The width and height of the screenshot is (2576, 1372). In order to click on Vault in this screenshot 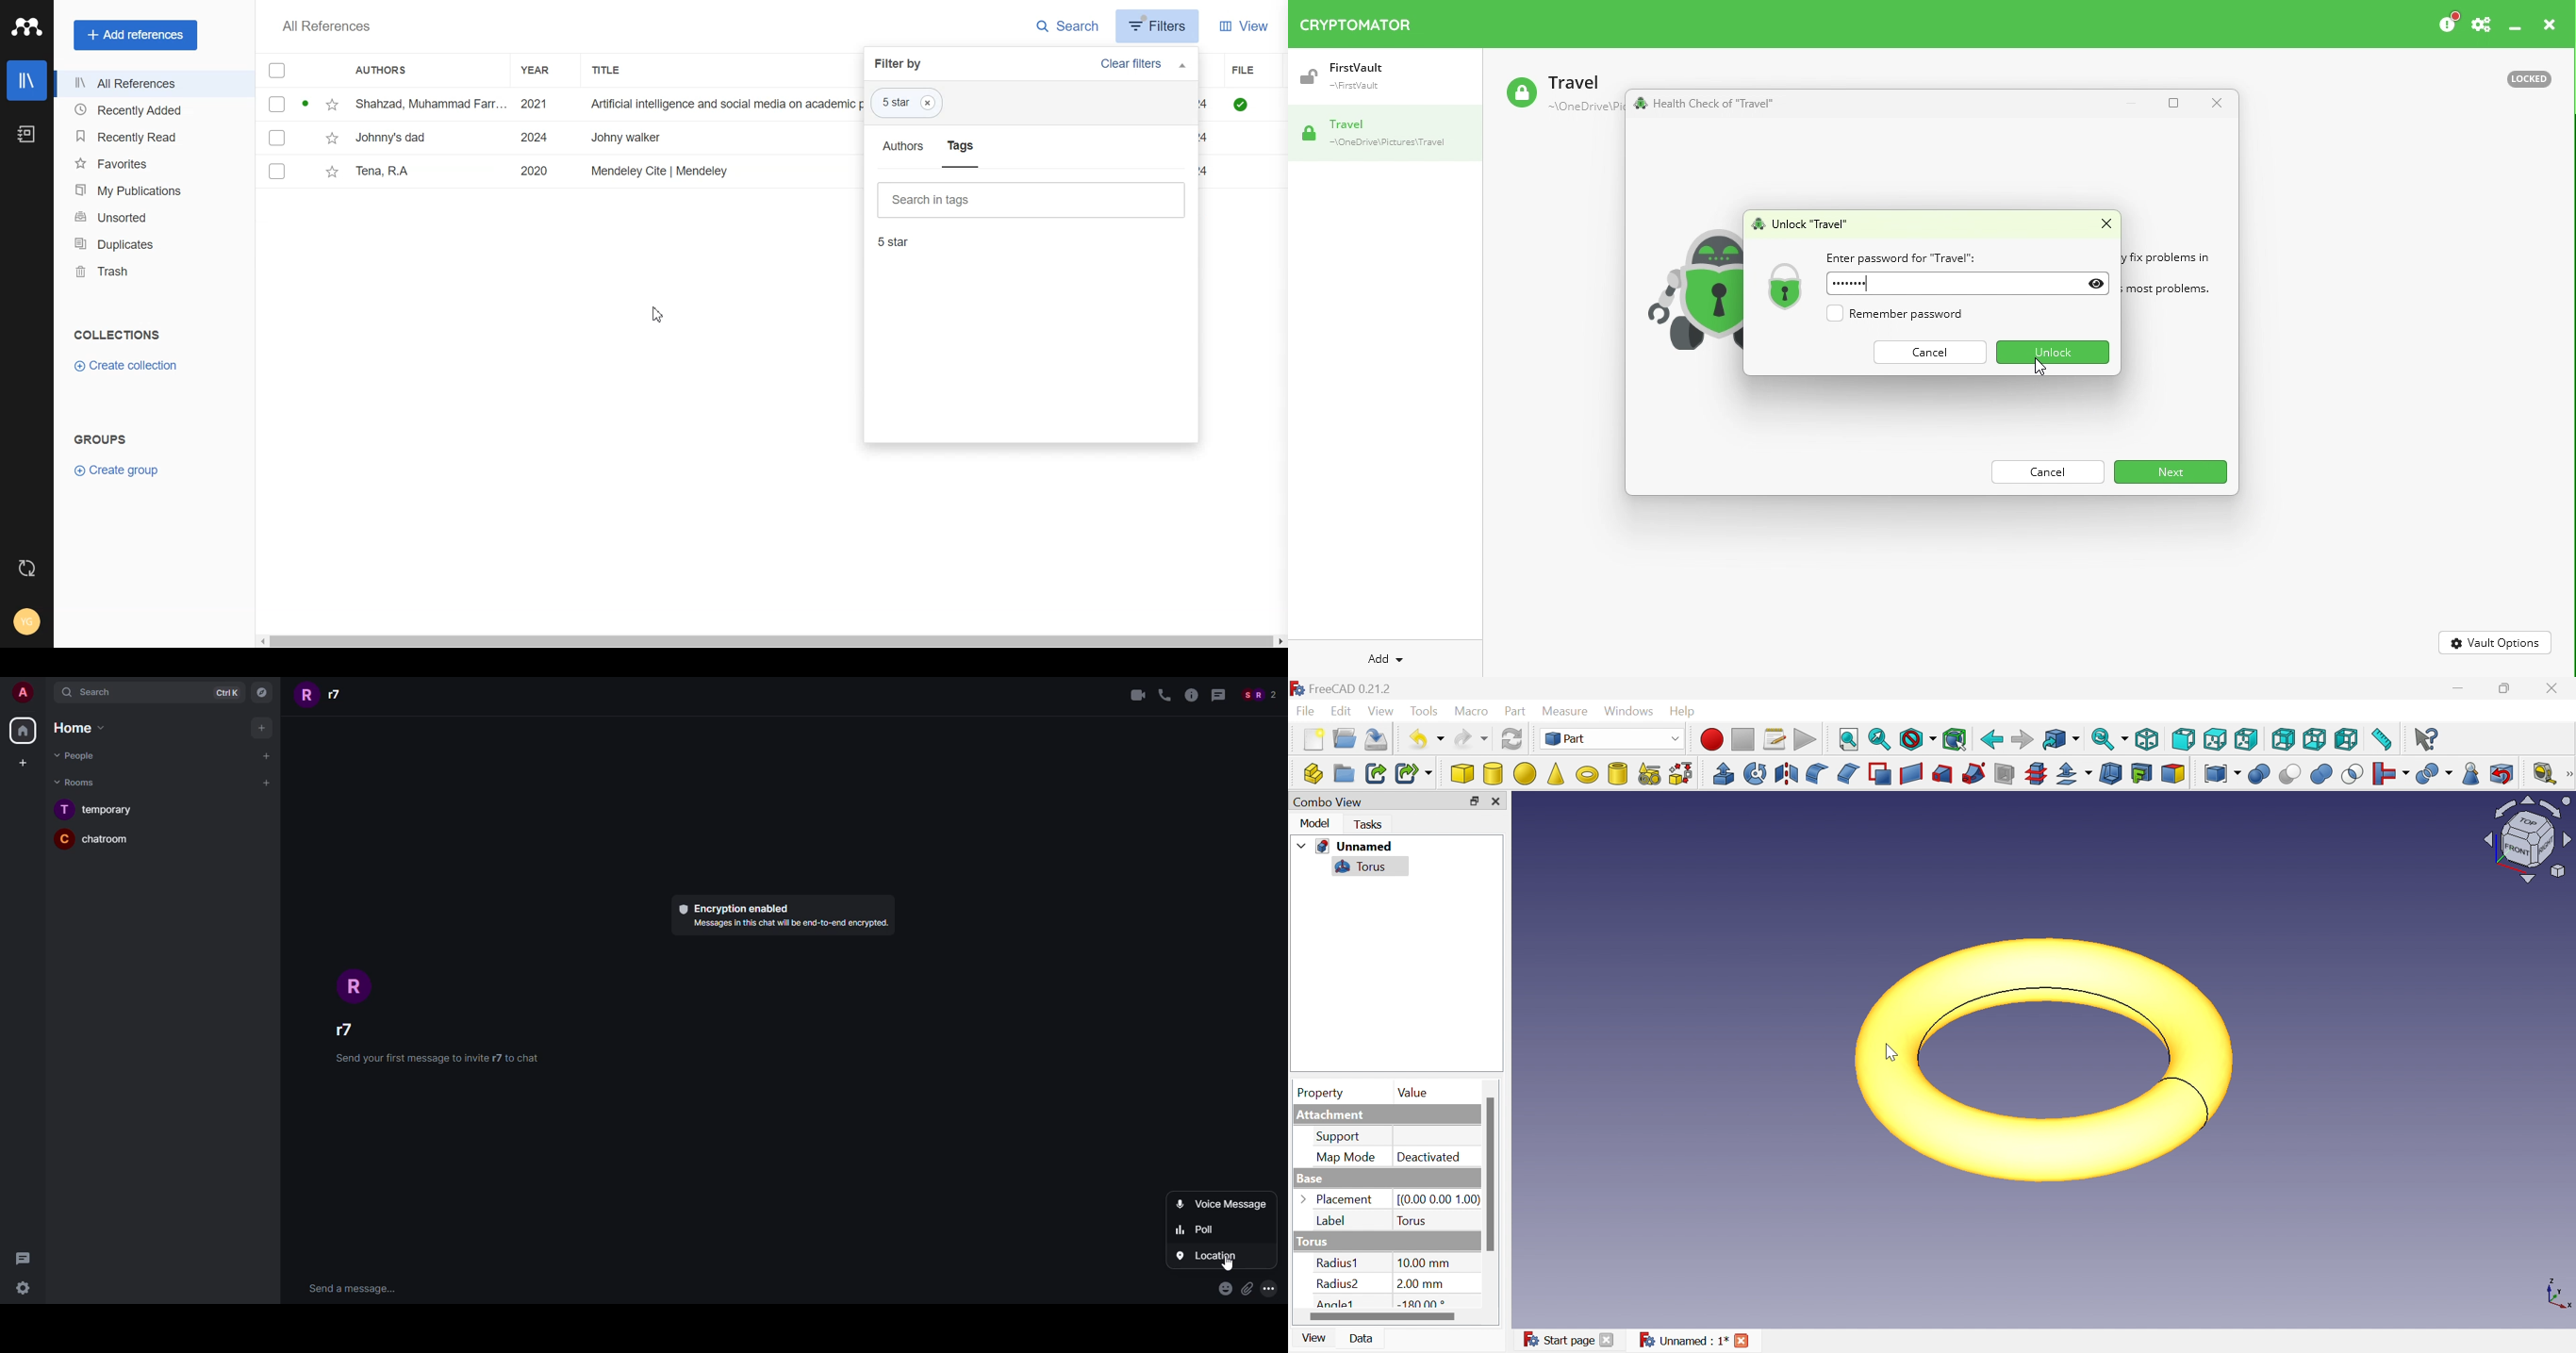, I will do `click(1377, 132)`.